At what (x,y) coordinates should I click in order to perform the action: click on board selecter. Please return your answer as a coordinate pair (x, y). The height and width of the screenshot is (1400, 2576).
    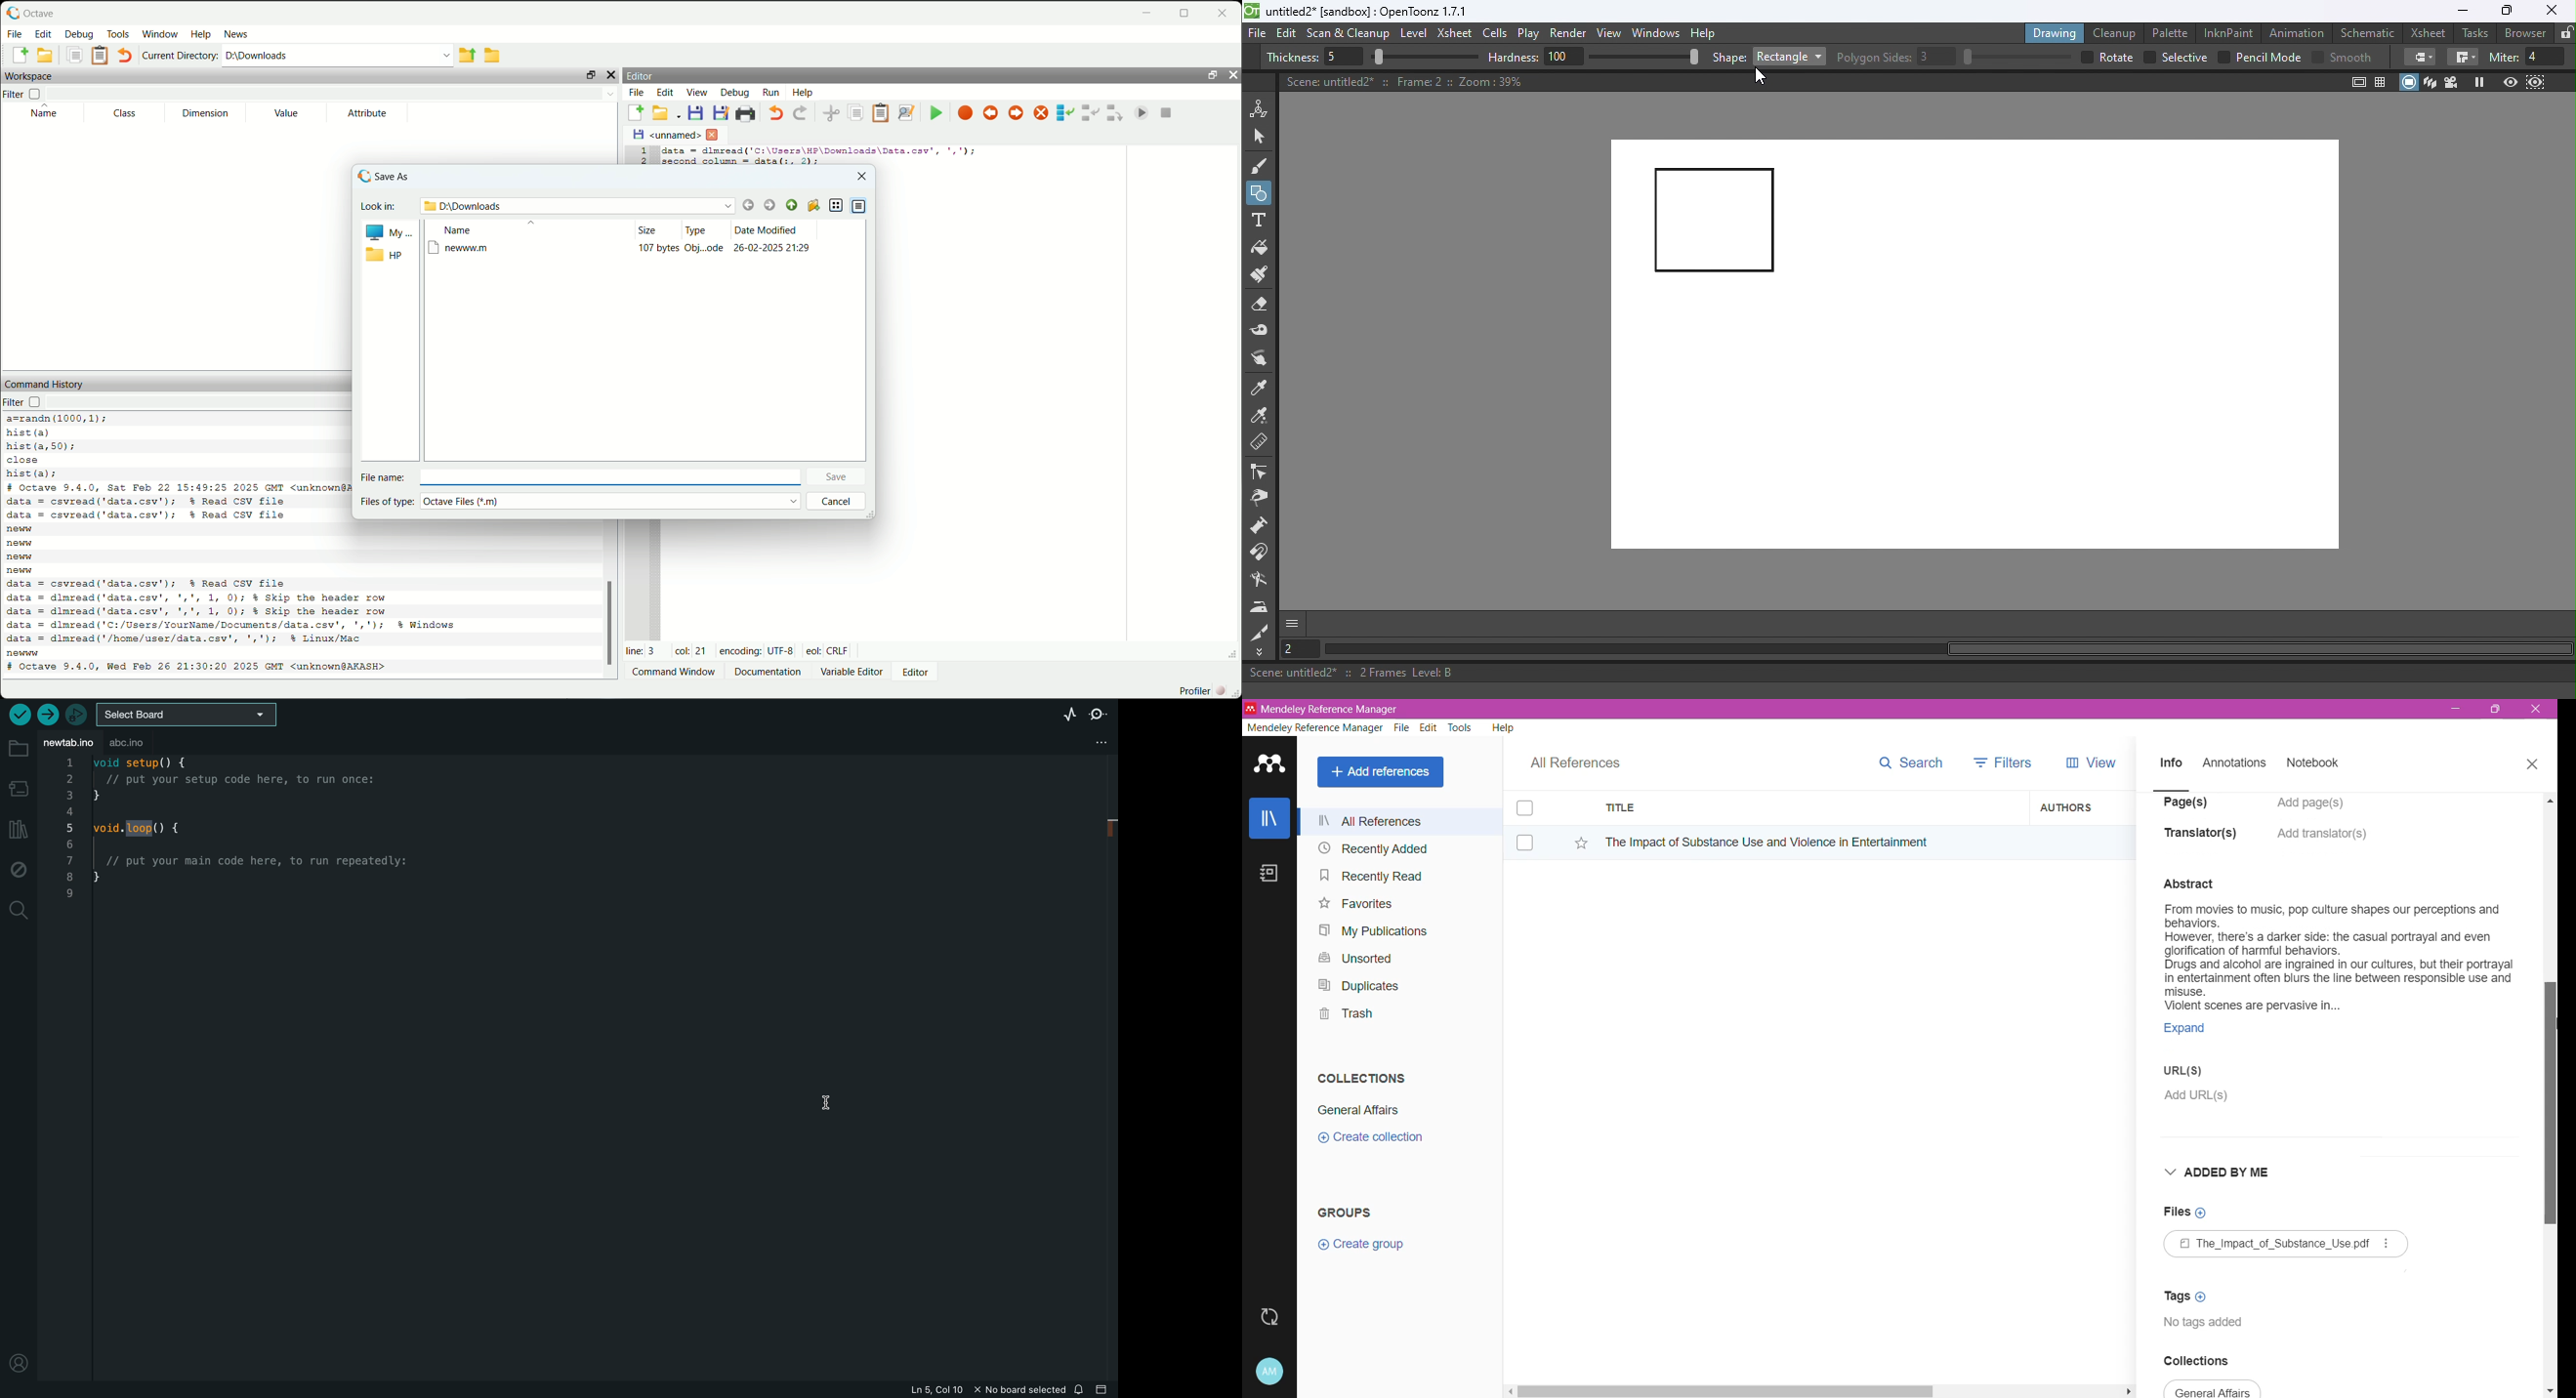
    Looking at the image, I should click on (193, 715).